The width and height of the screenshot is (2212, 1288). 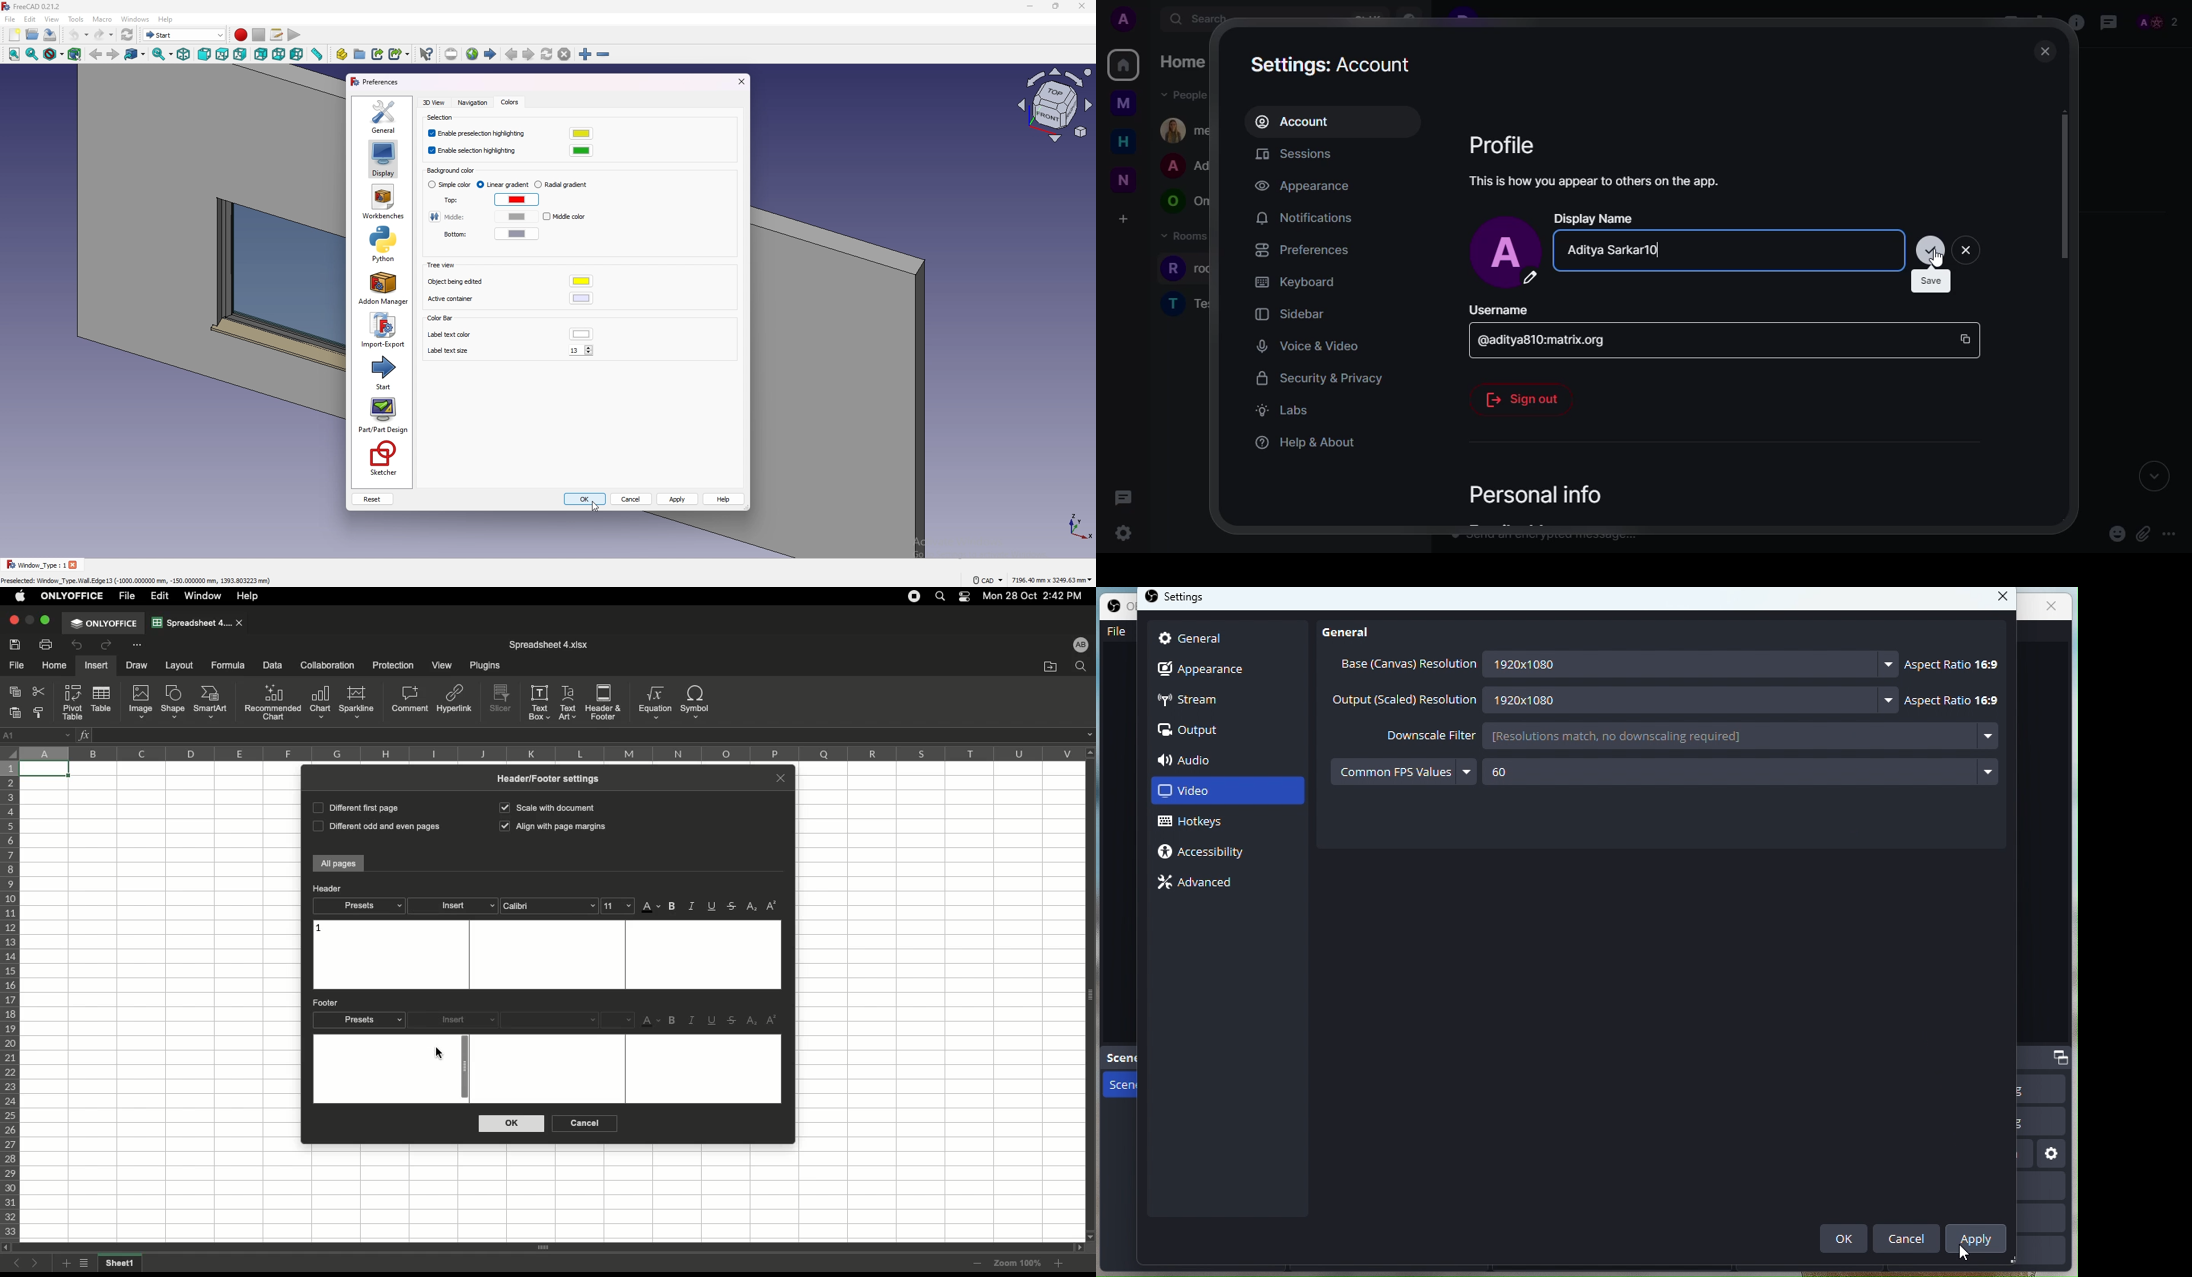 I want to click on Subscript, so click(x=753, y=1021).